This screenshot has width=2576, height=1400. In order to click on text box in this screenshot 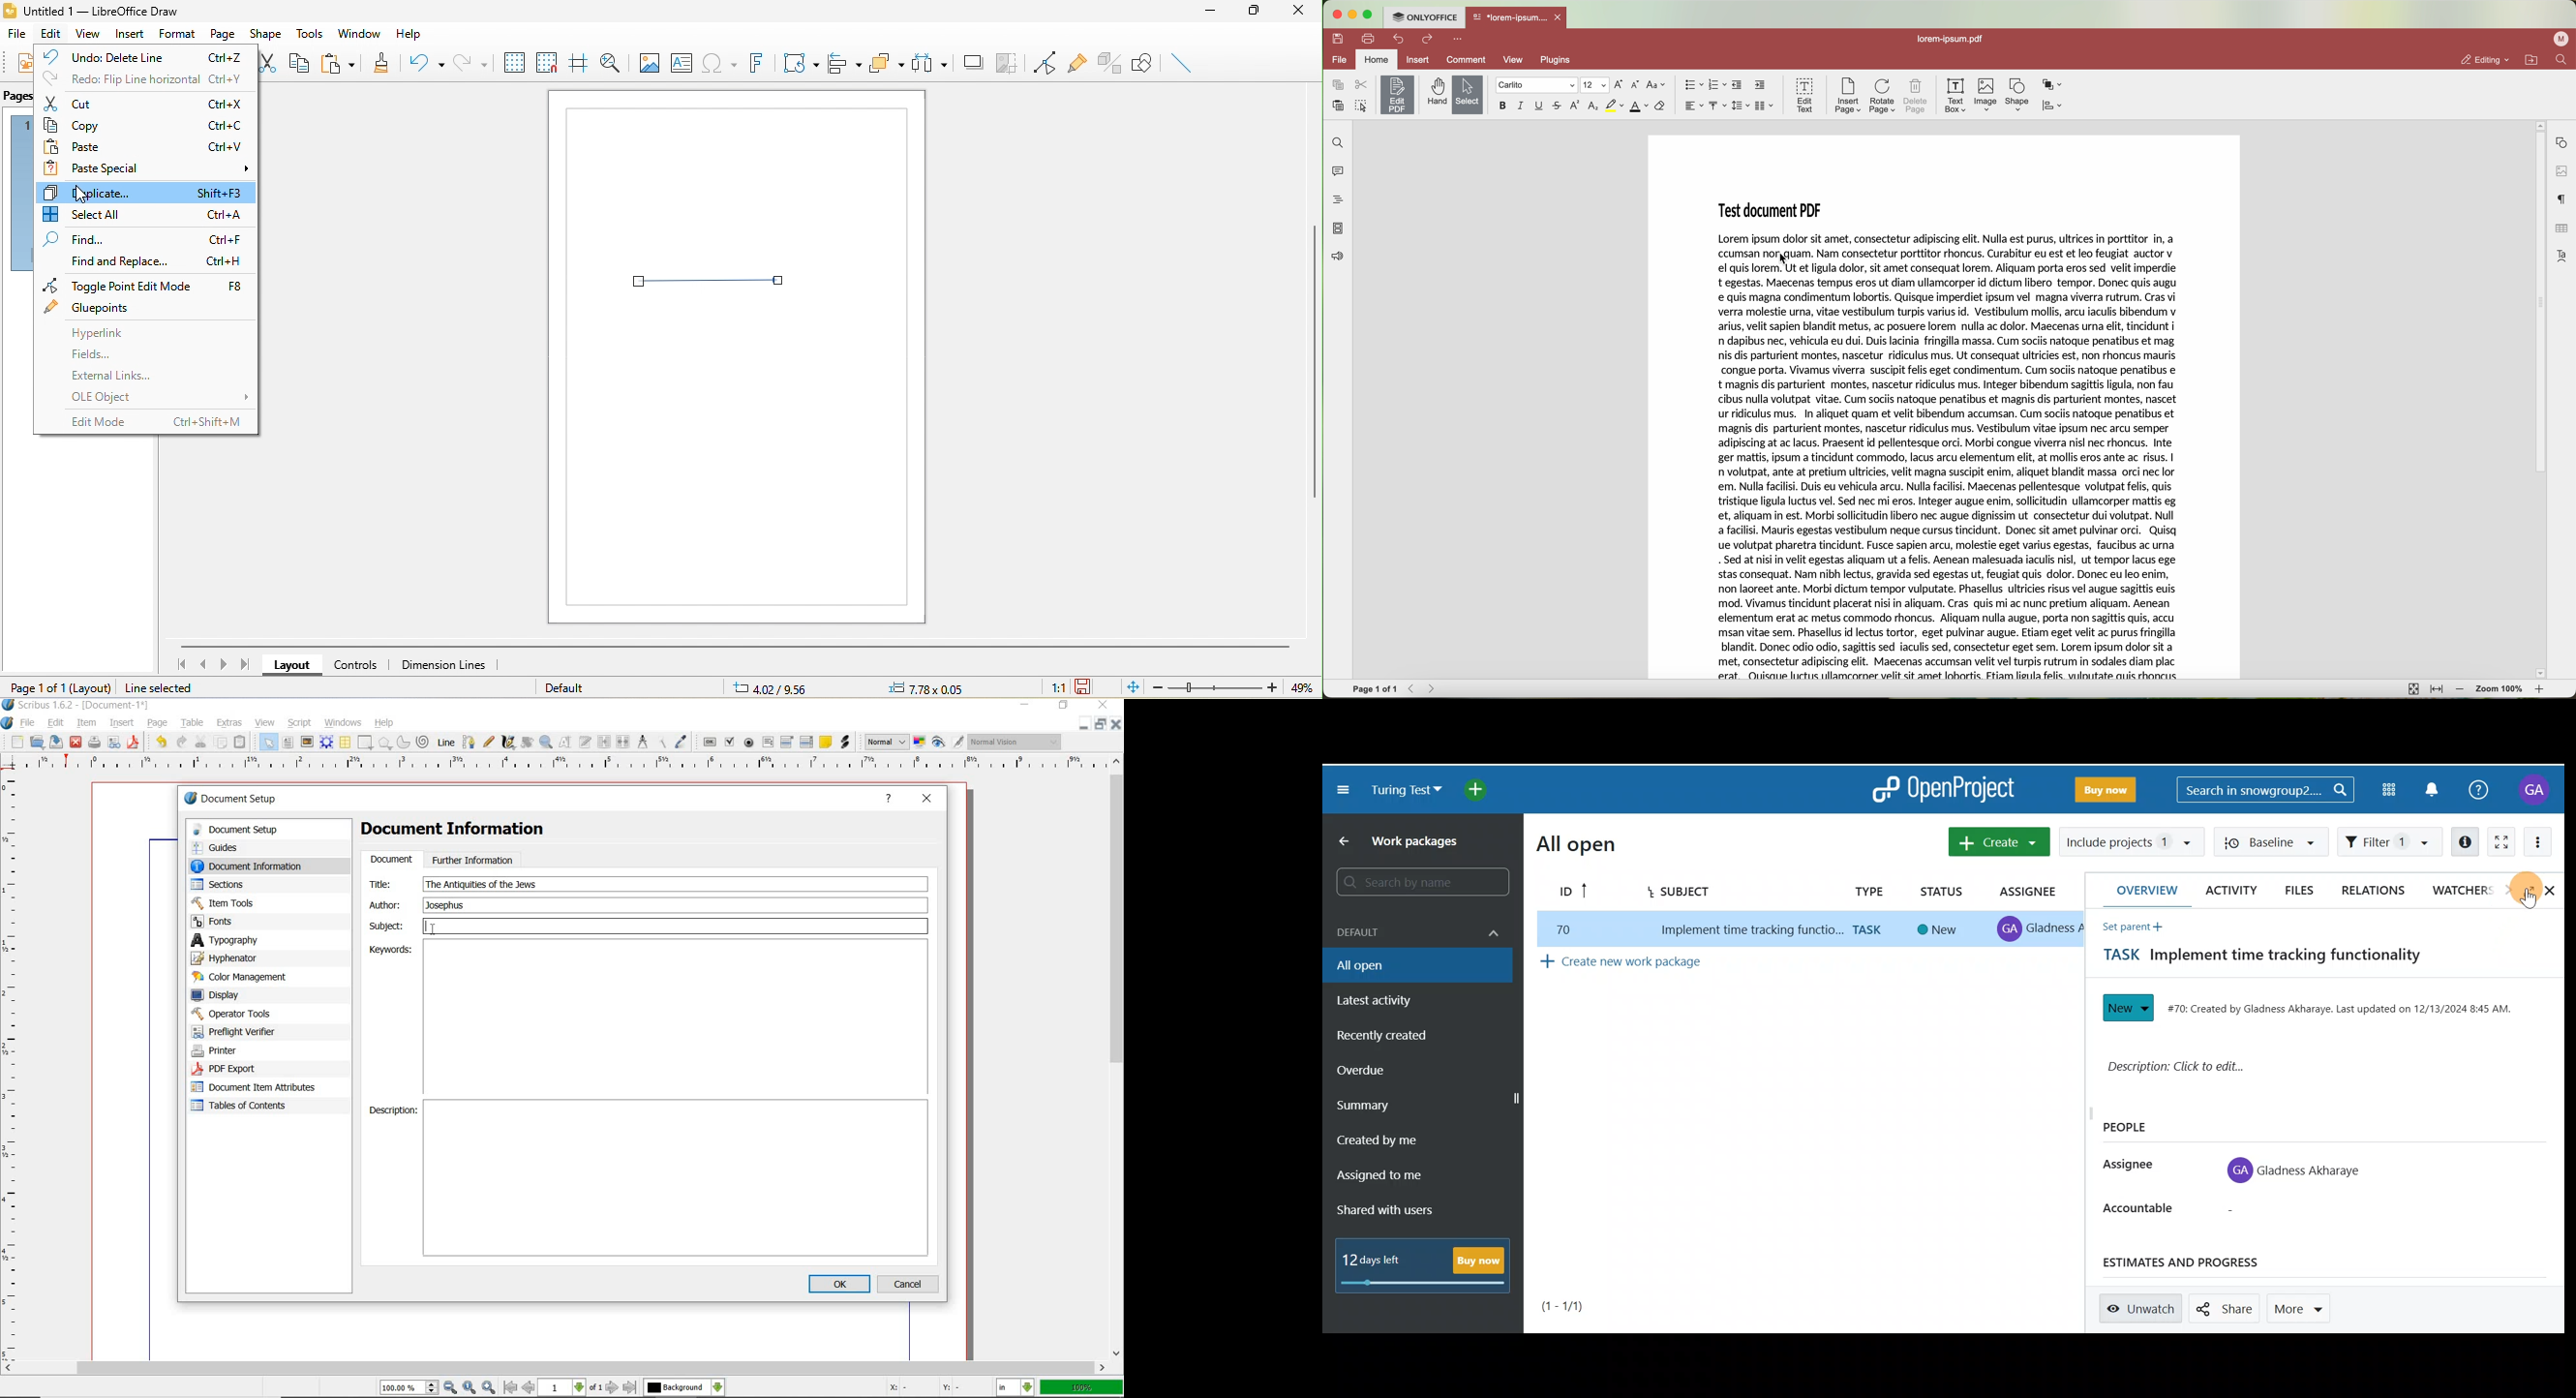, I will do `click(682, 62)`.